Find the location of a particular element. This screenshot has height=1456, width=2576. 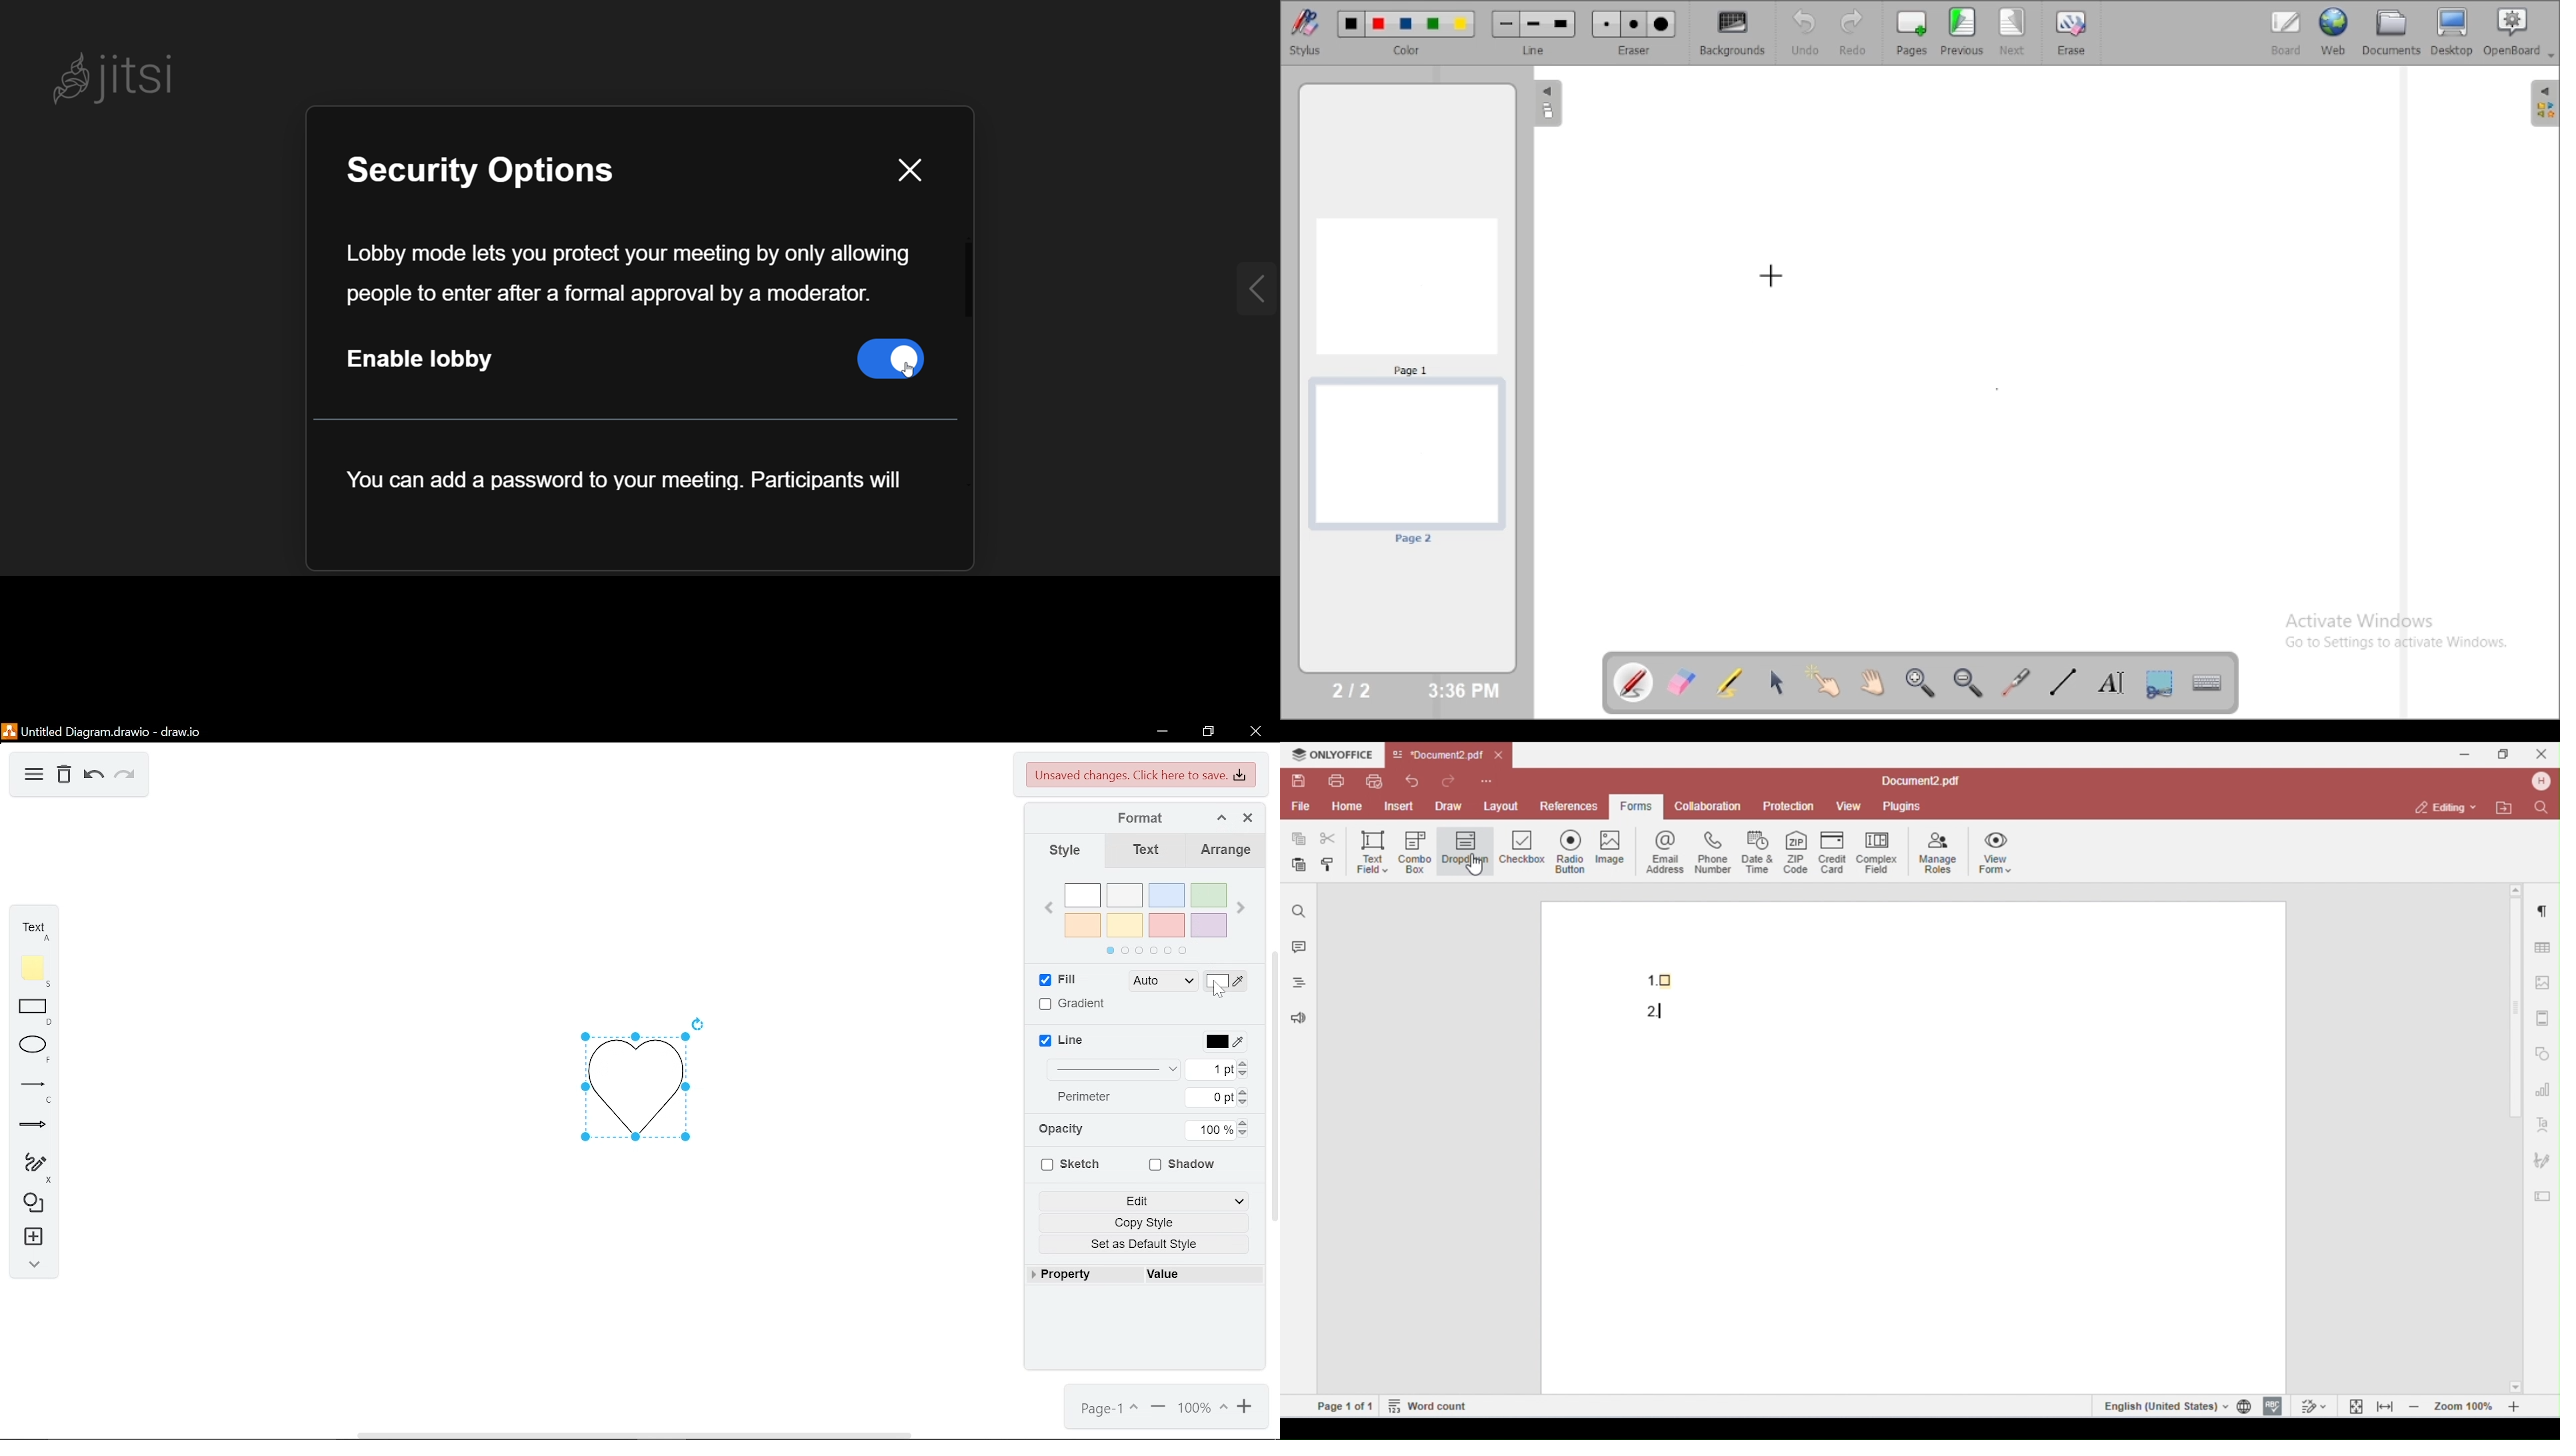

gradient is located at coordinates (1071, 1004).